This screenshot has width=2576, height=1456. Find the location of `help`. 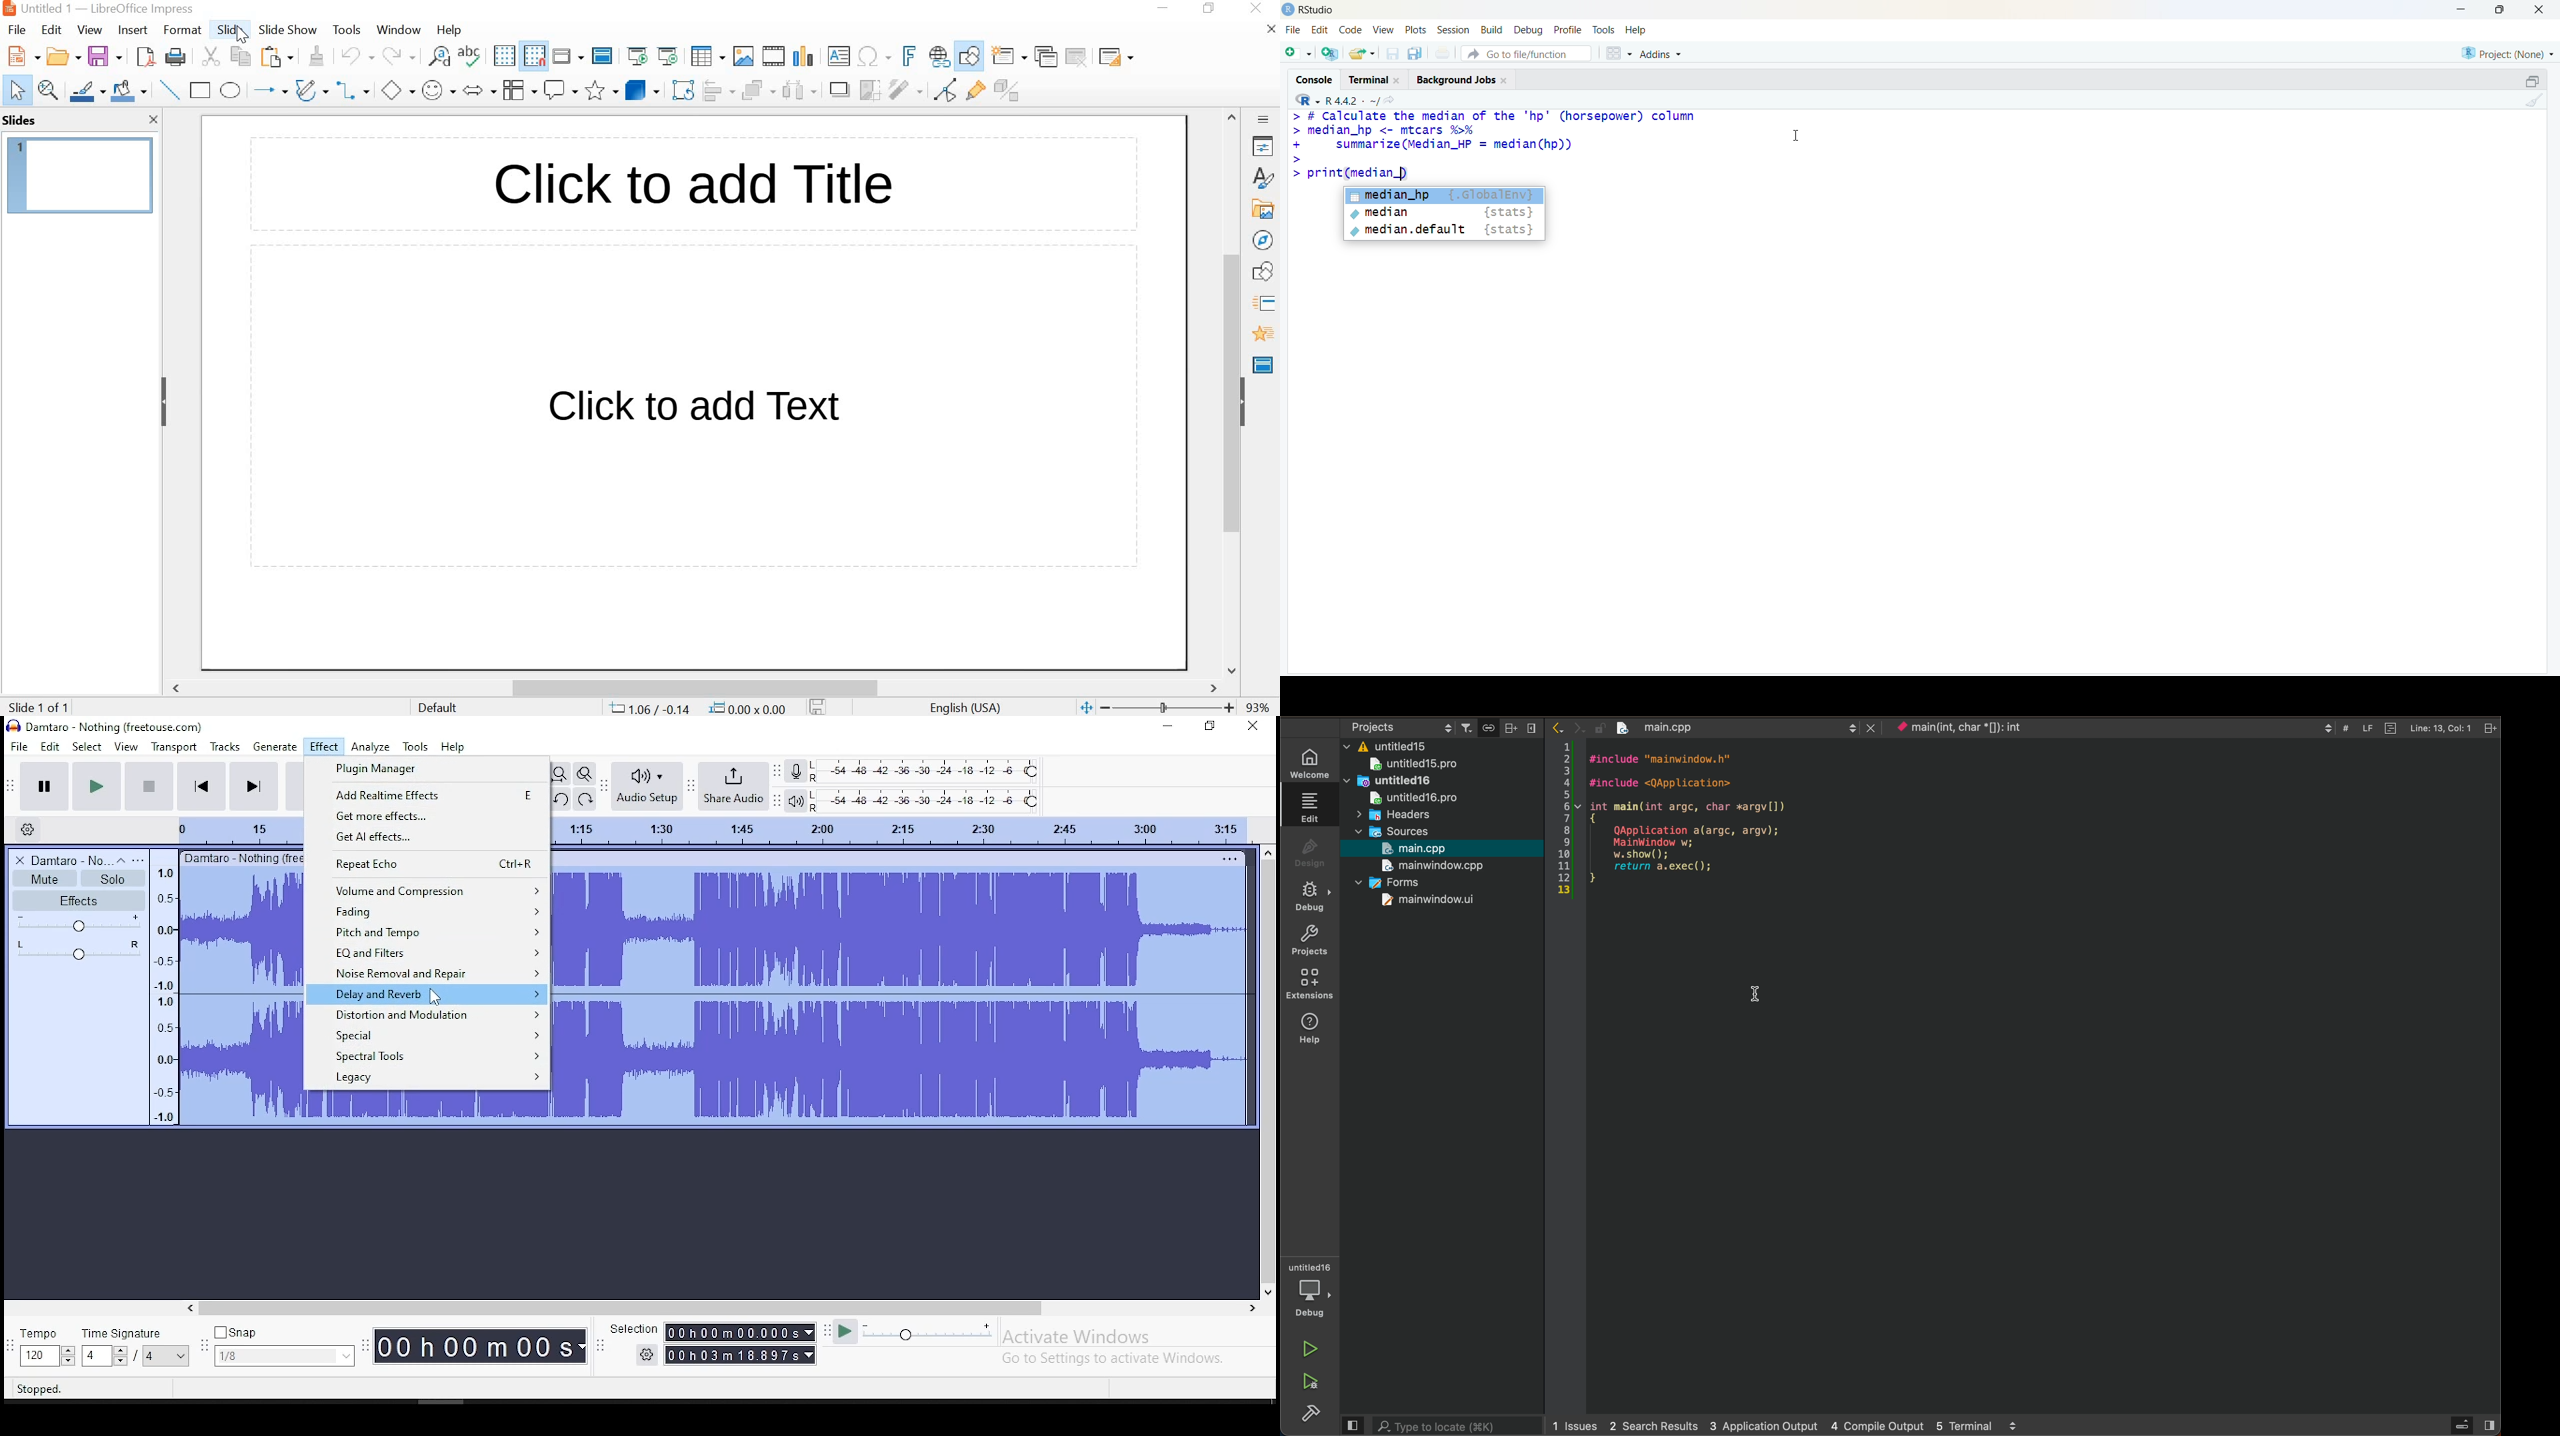

help is located at coordinates (454, 746).